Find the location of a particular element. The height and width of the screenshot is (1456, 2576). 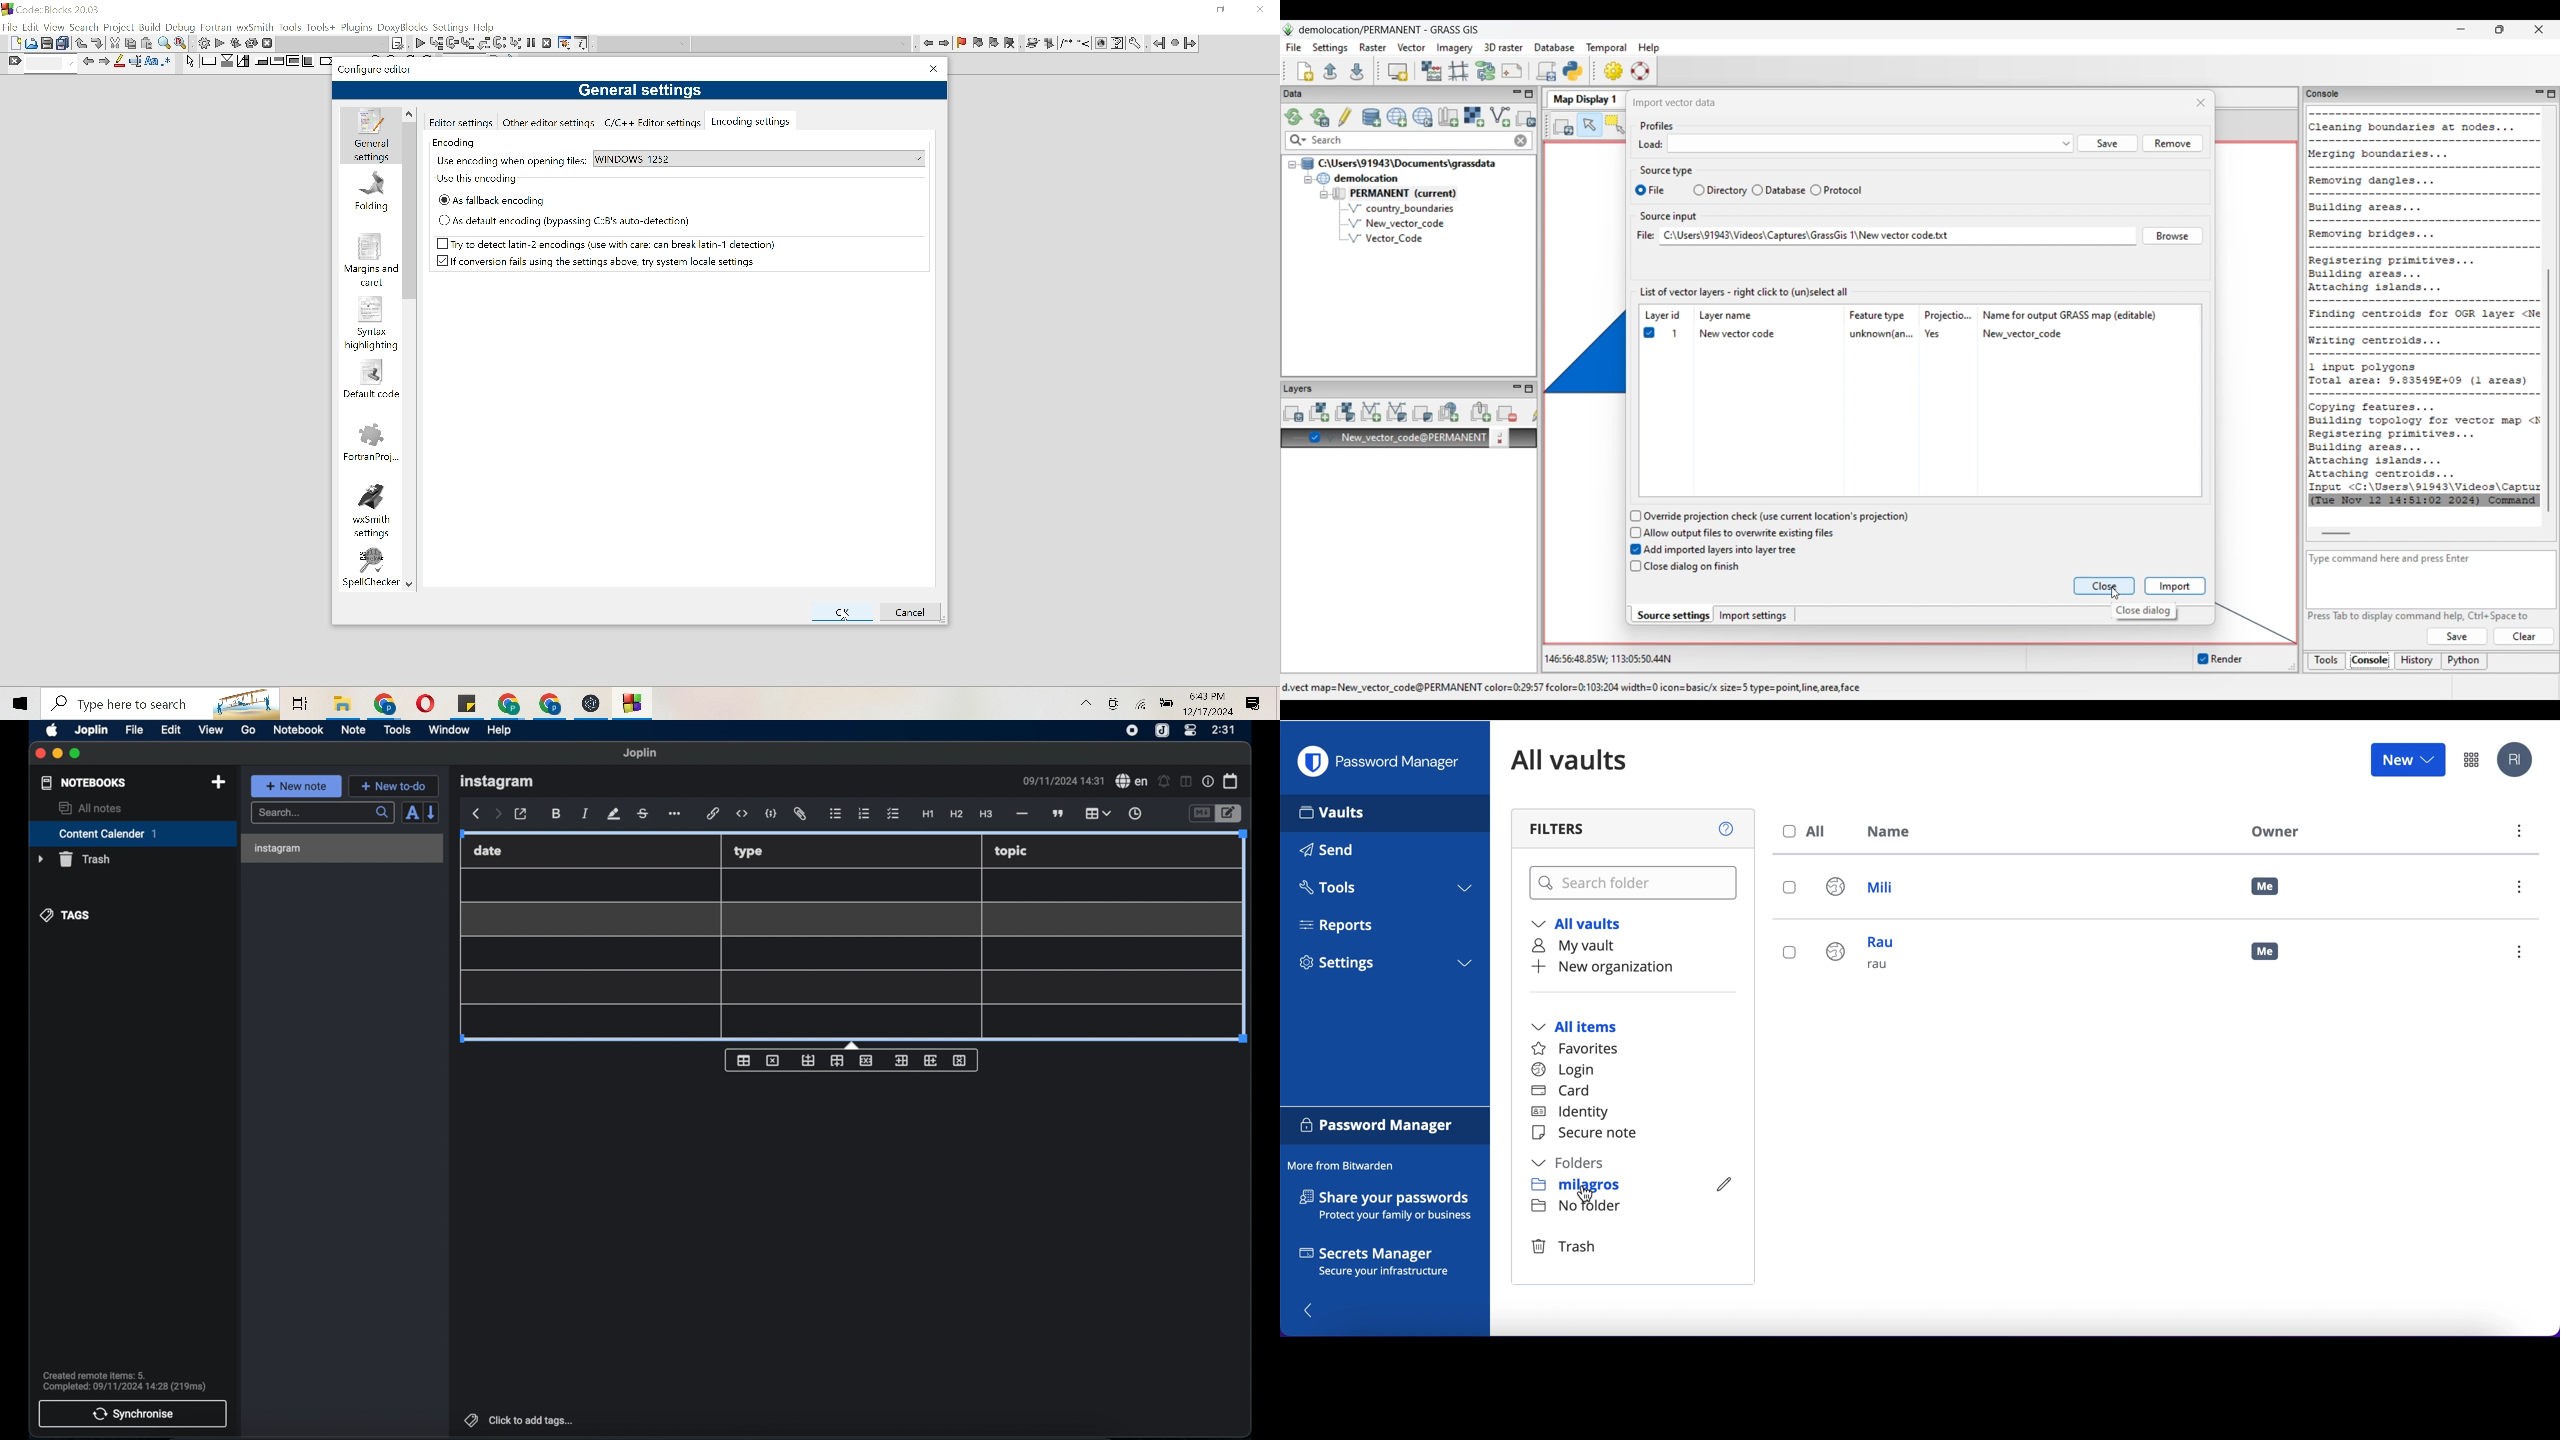

inline code is located at coordinates (742, 814).